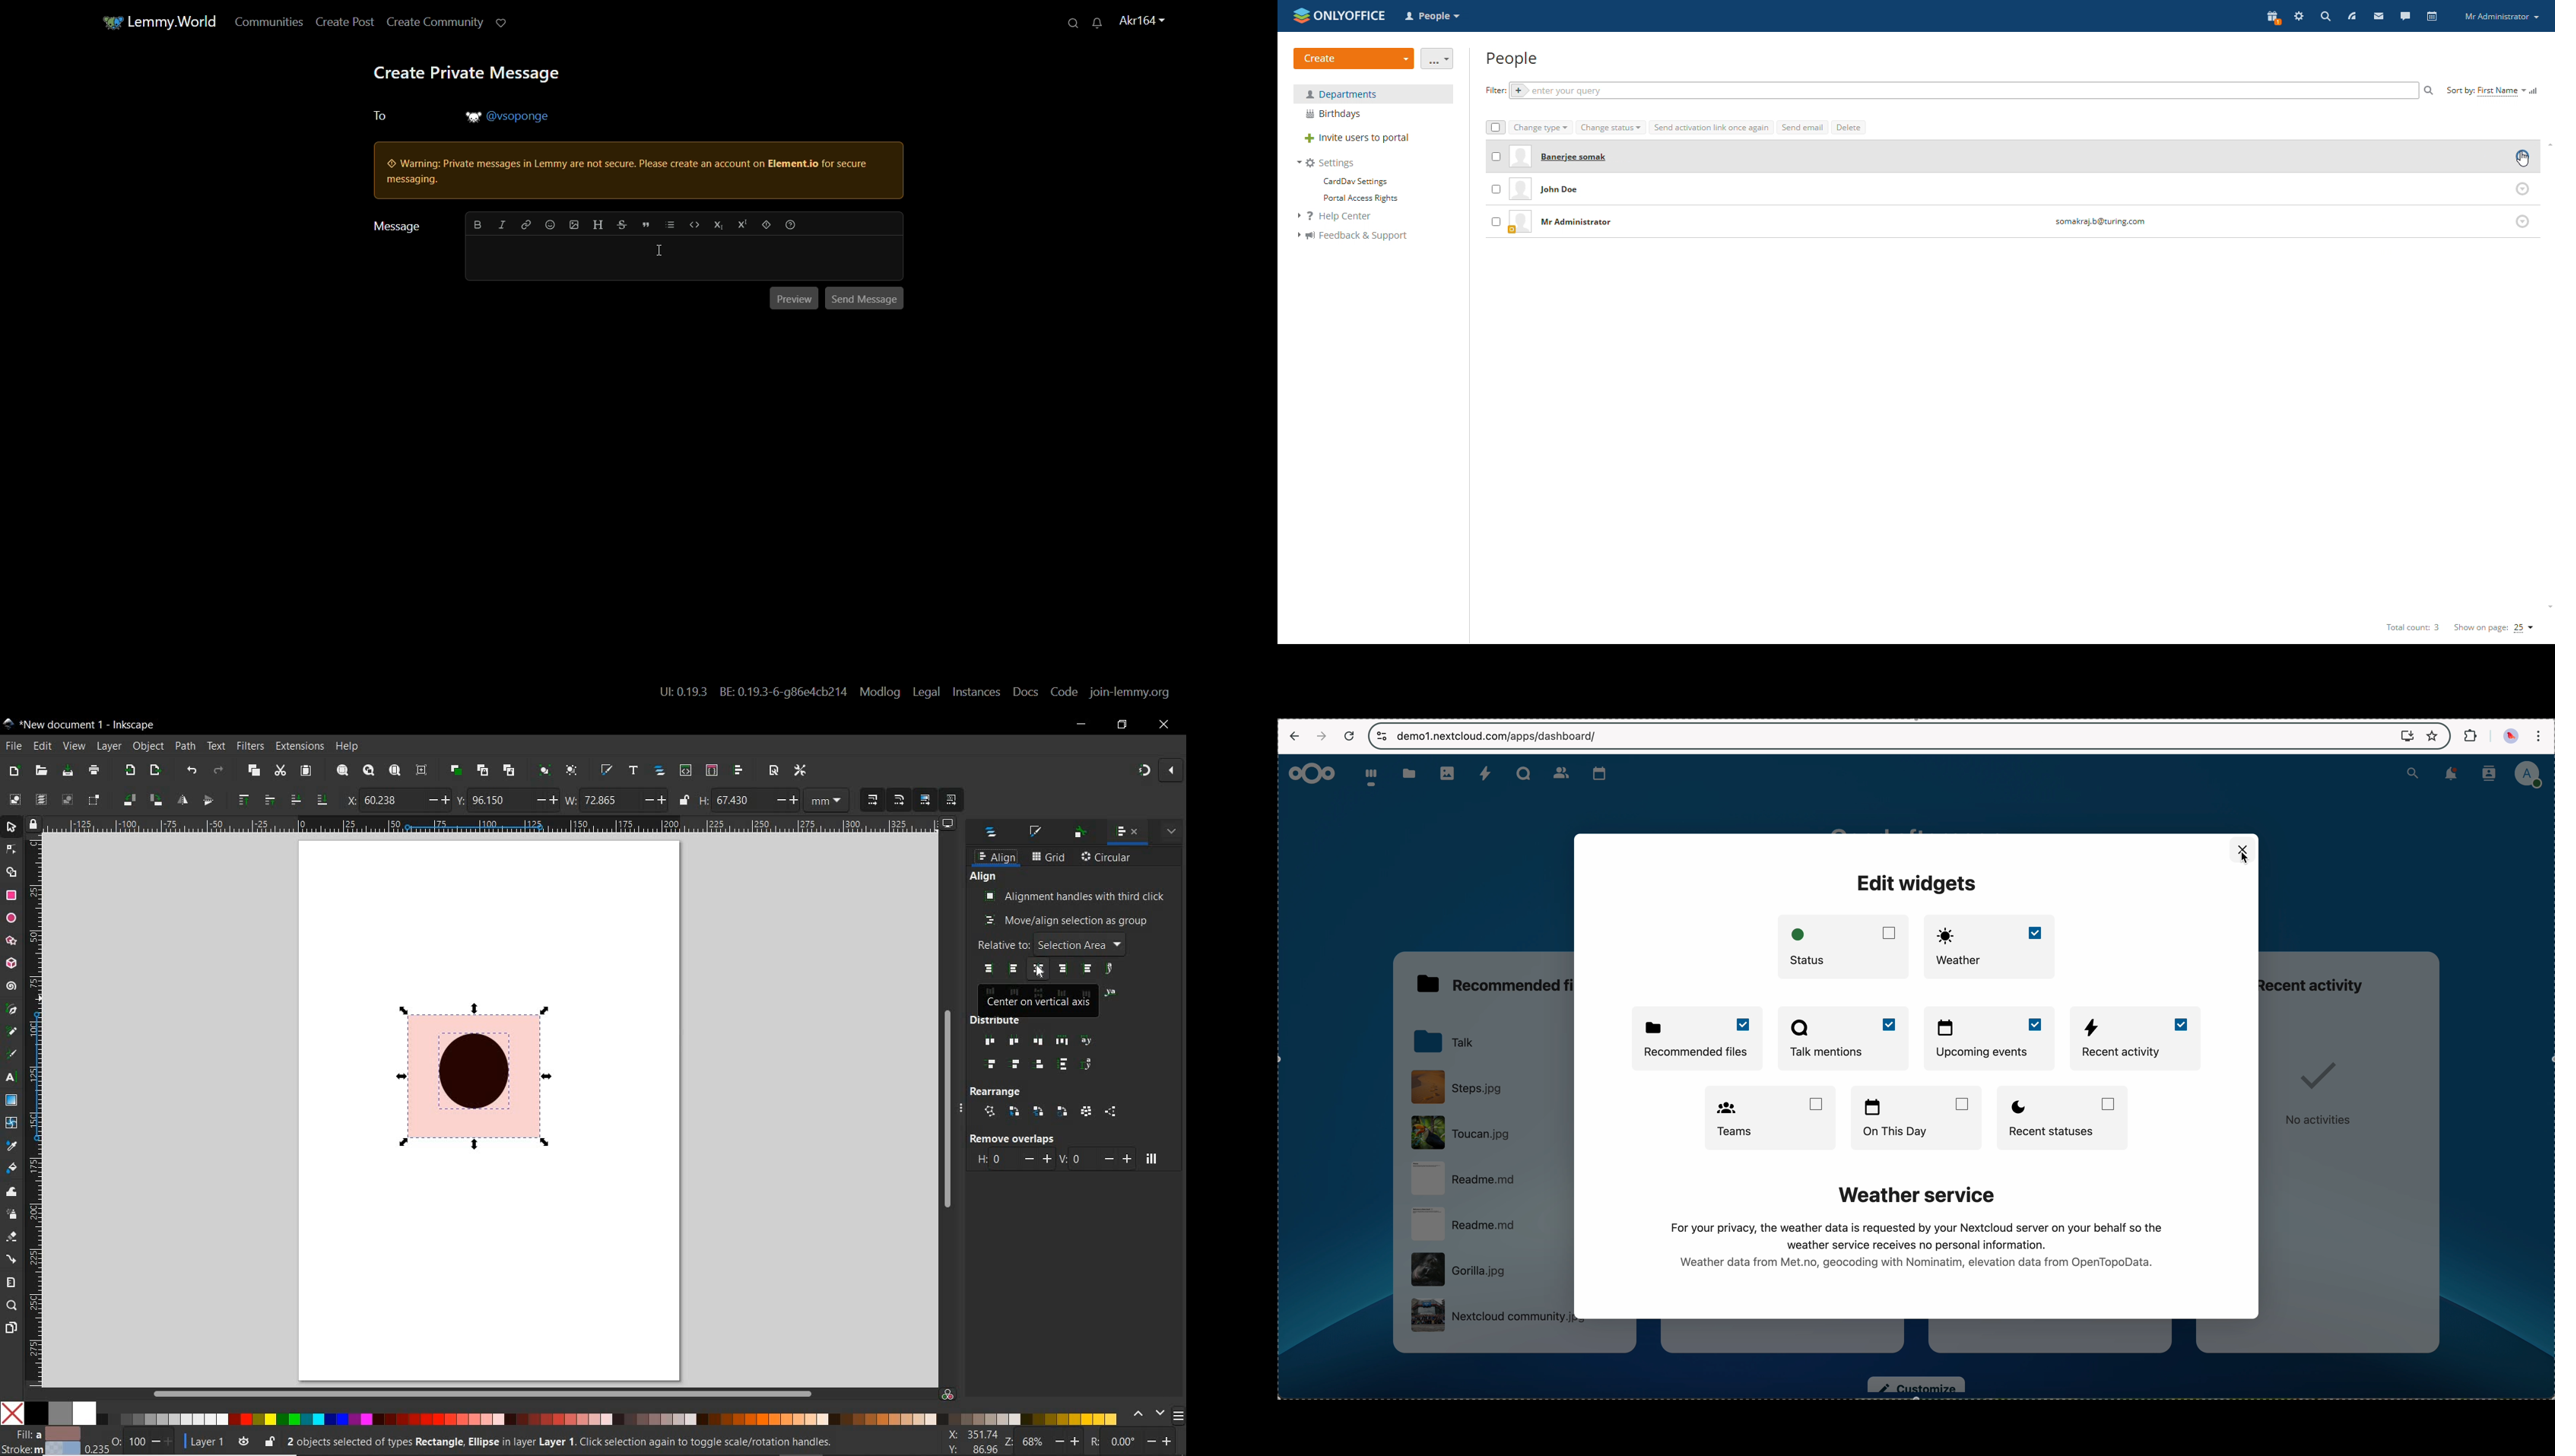 The height and width of the screenshot is (1456, 2576). What do you see at coordinates (1490, 1224) in the screenshot?
I see `file` at bounding box center [1490, 1224].